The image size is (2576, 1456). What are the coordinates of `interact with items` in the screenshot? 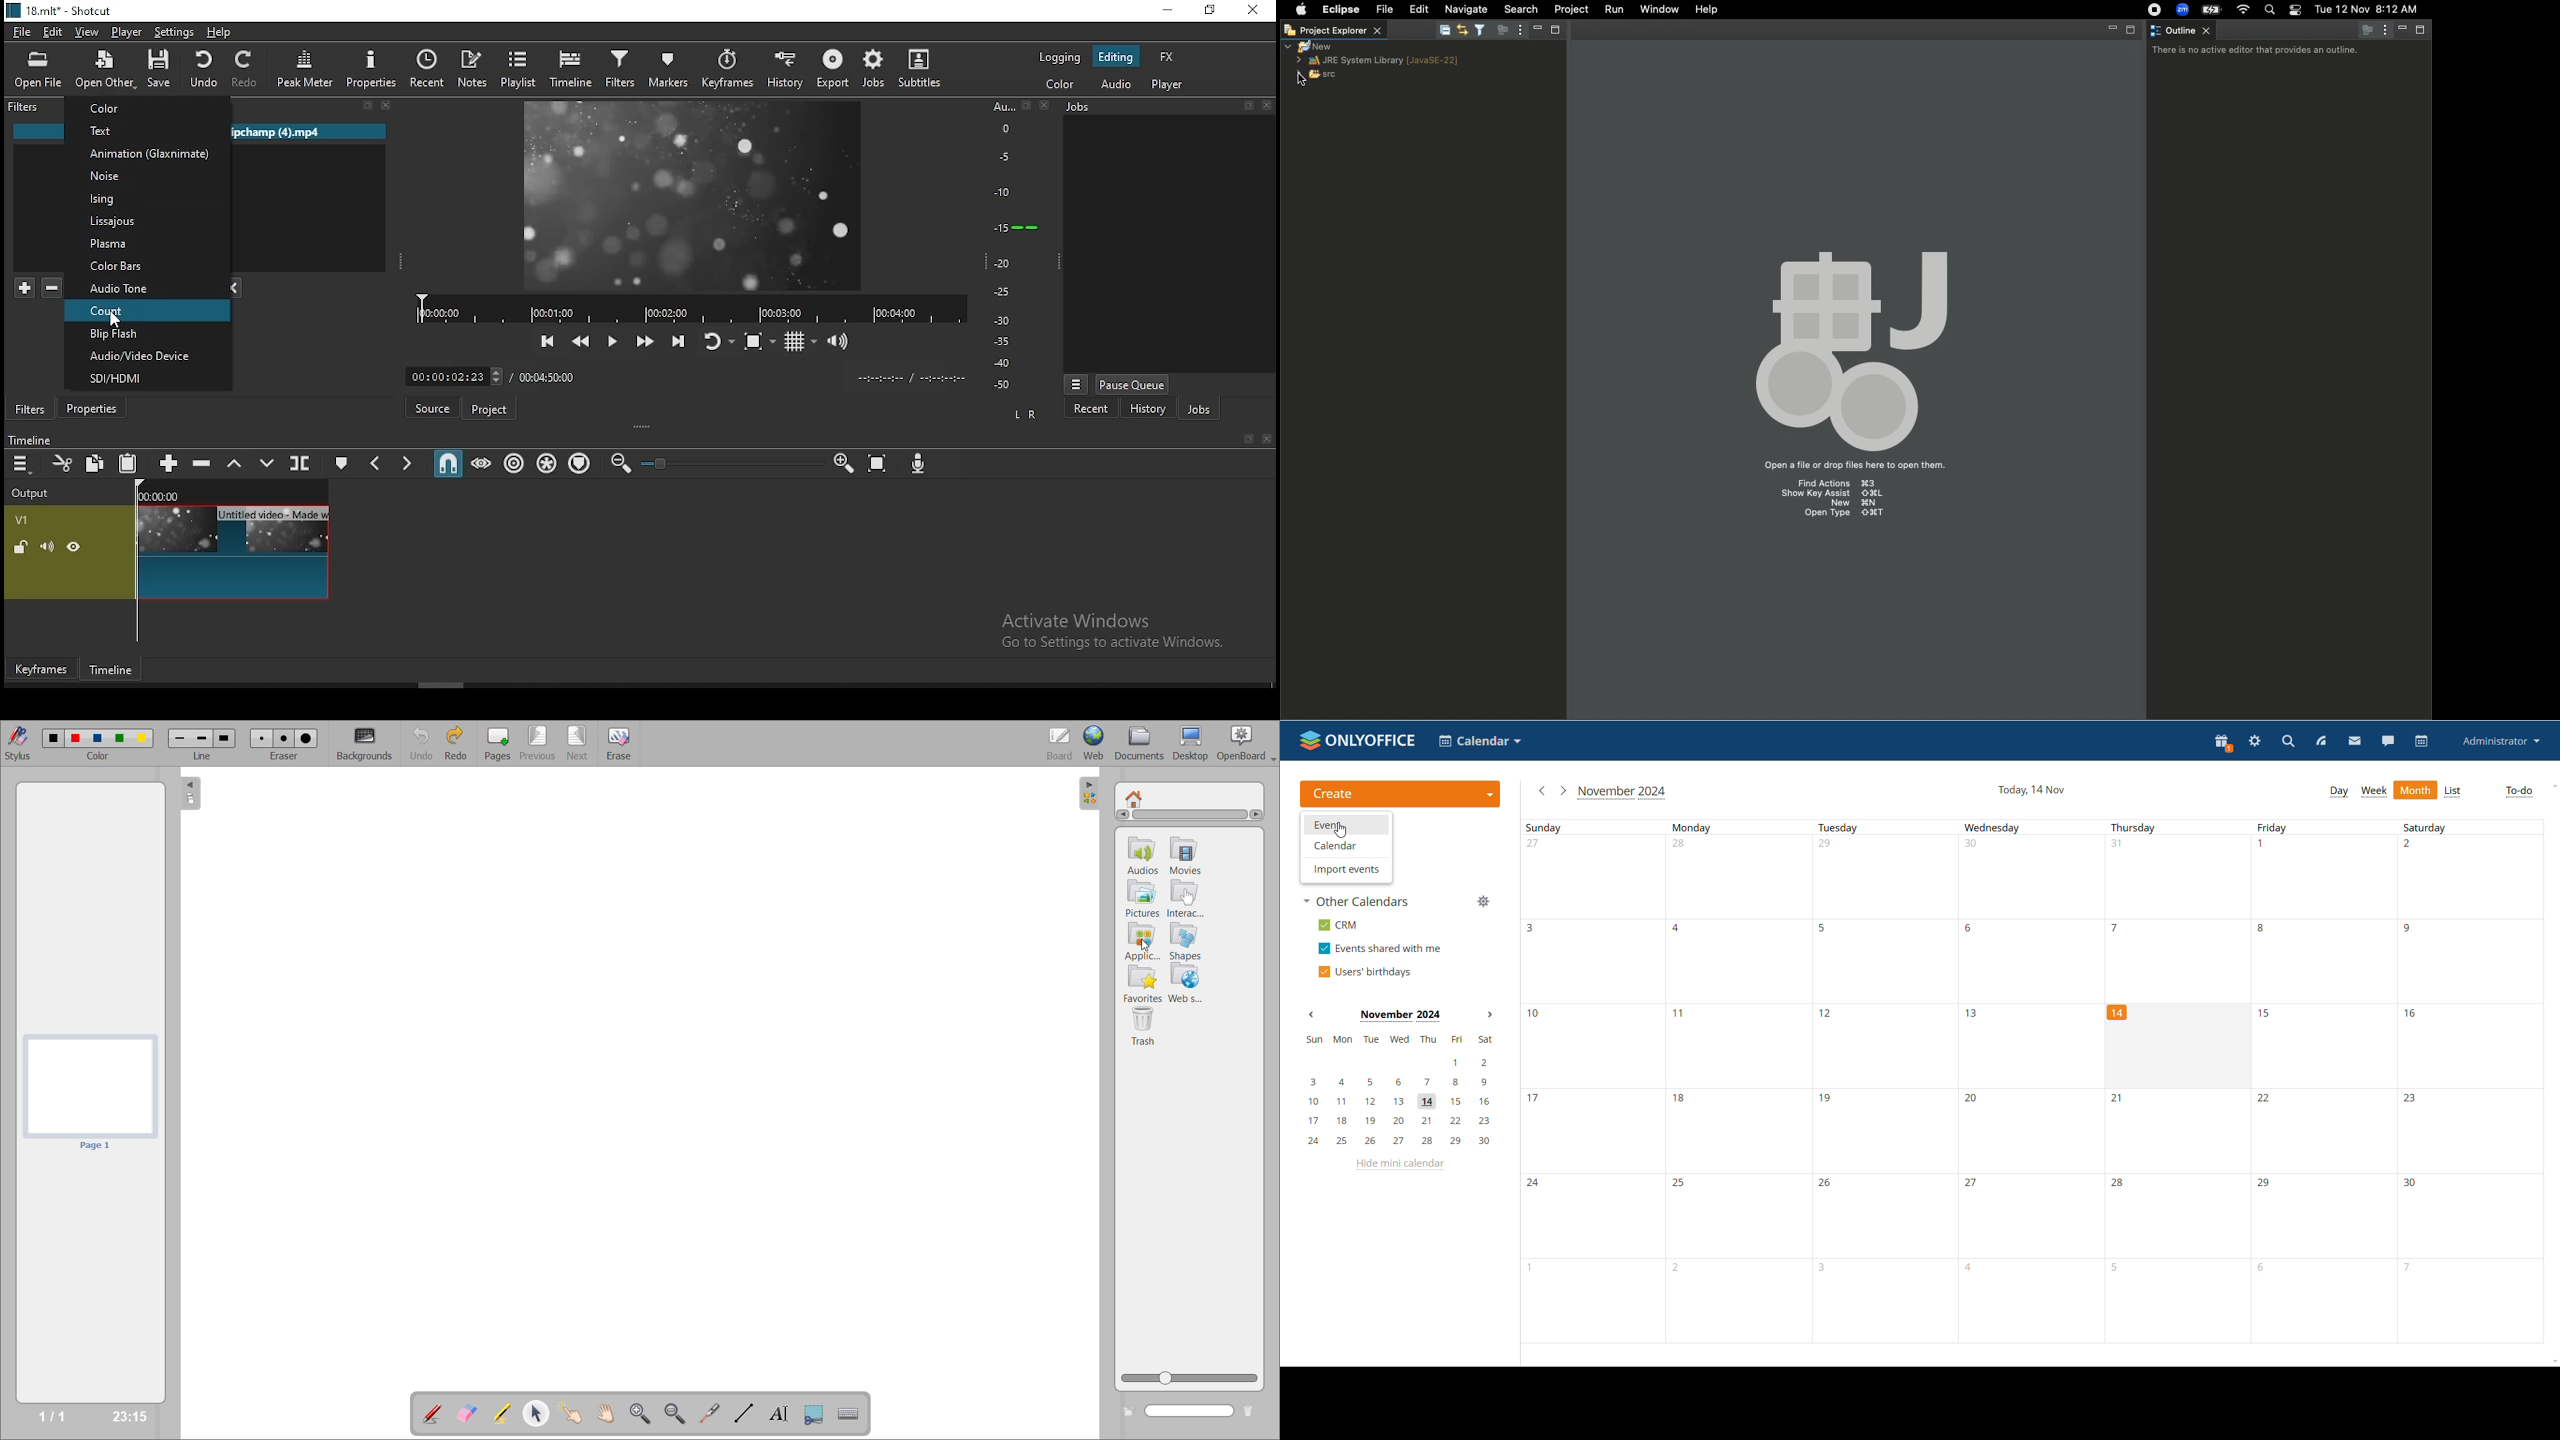 It's located at (574, 1413).